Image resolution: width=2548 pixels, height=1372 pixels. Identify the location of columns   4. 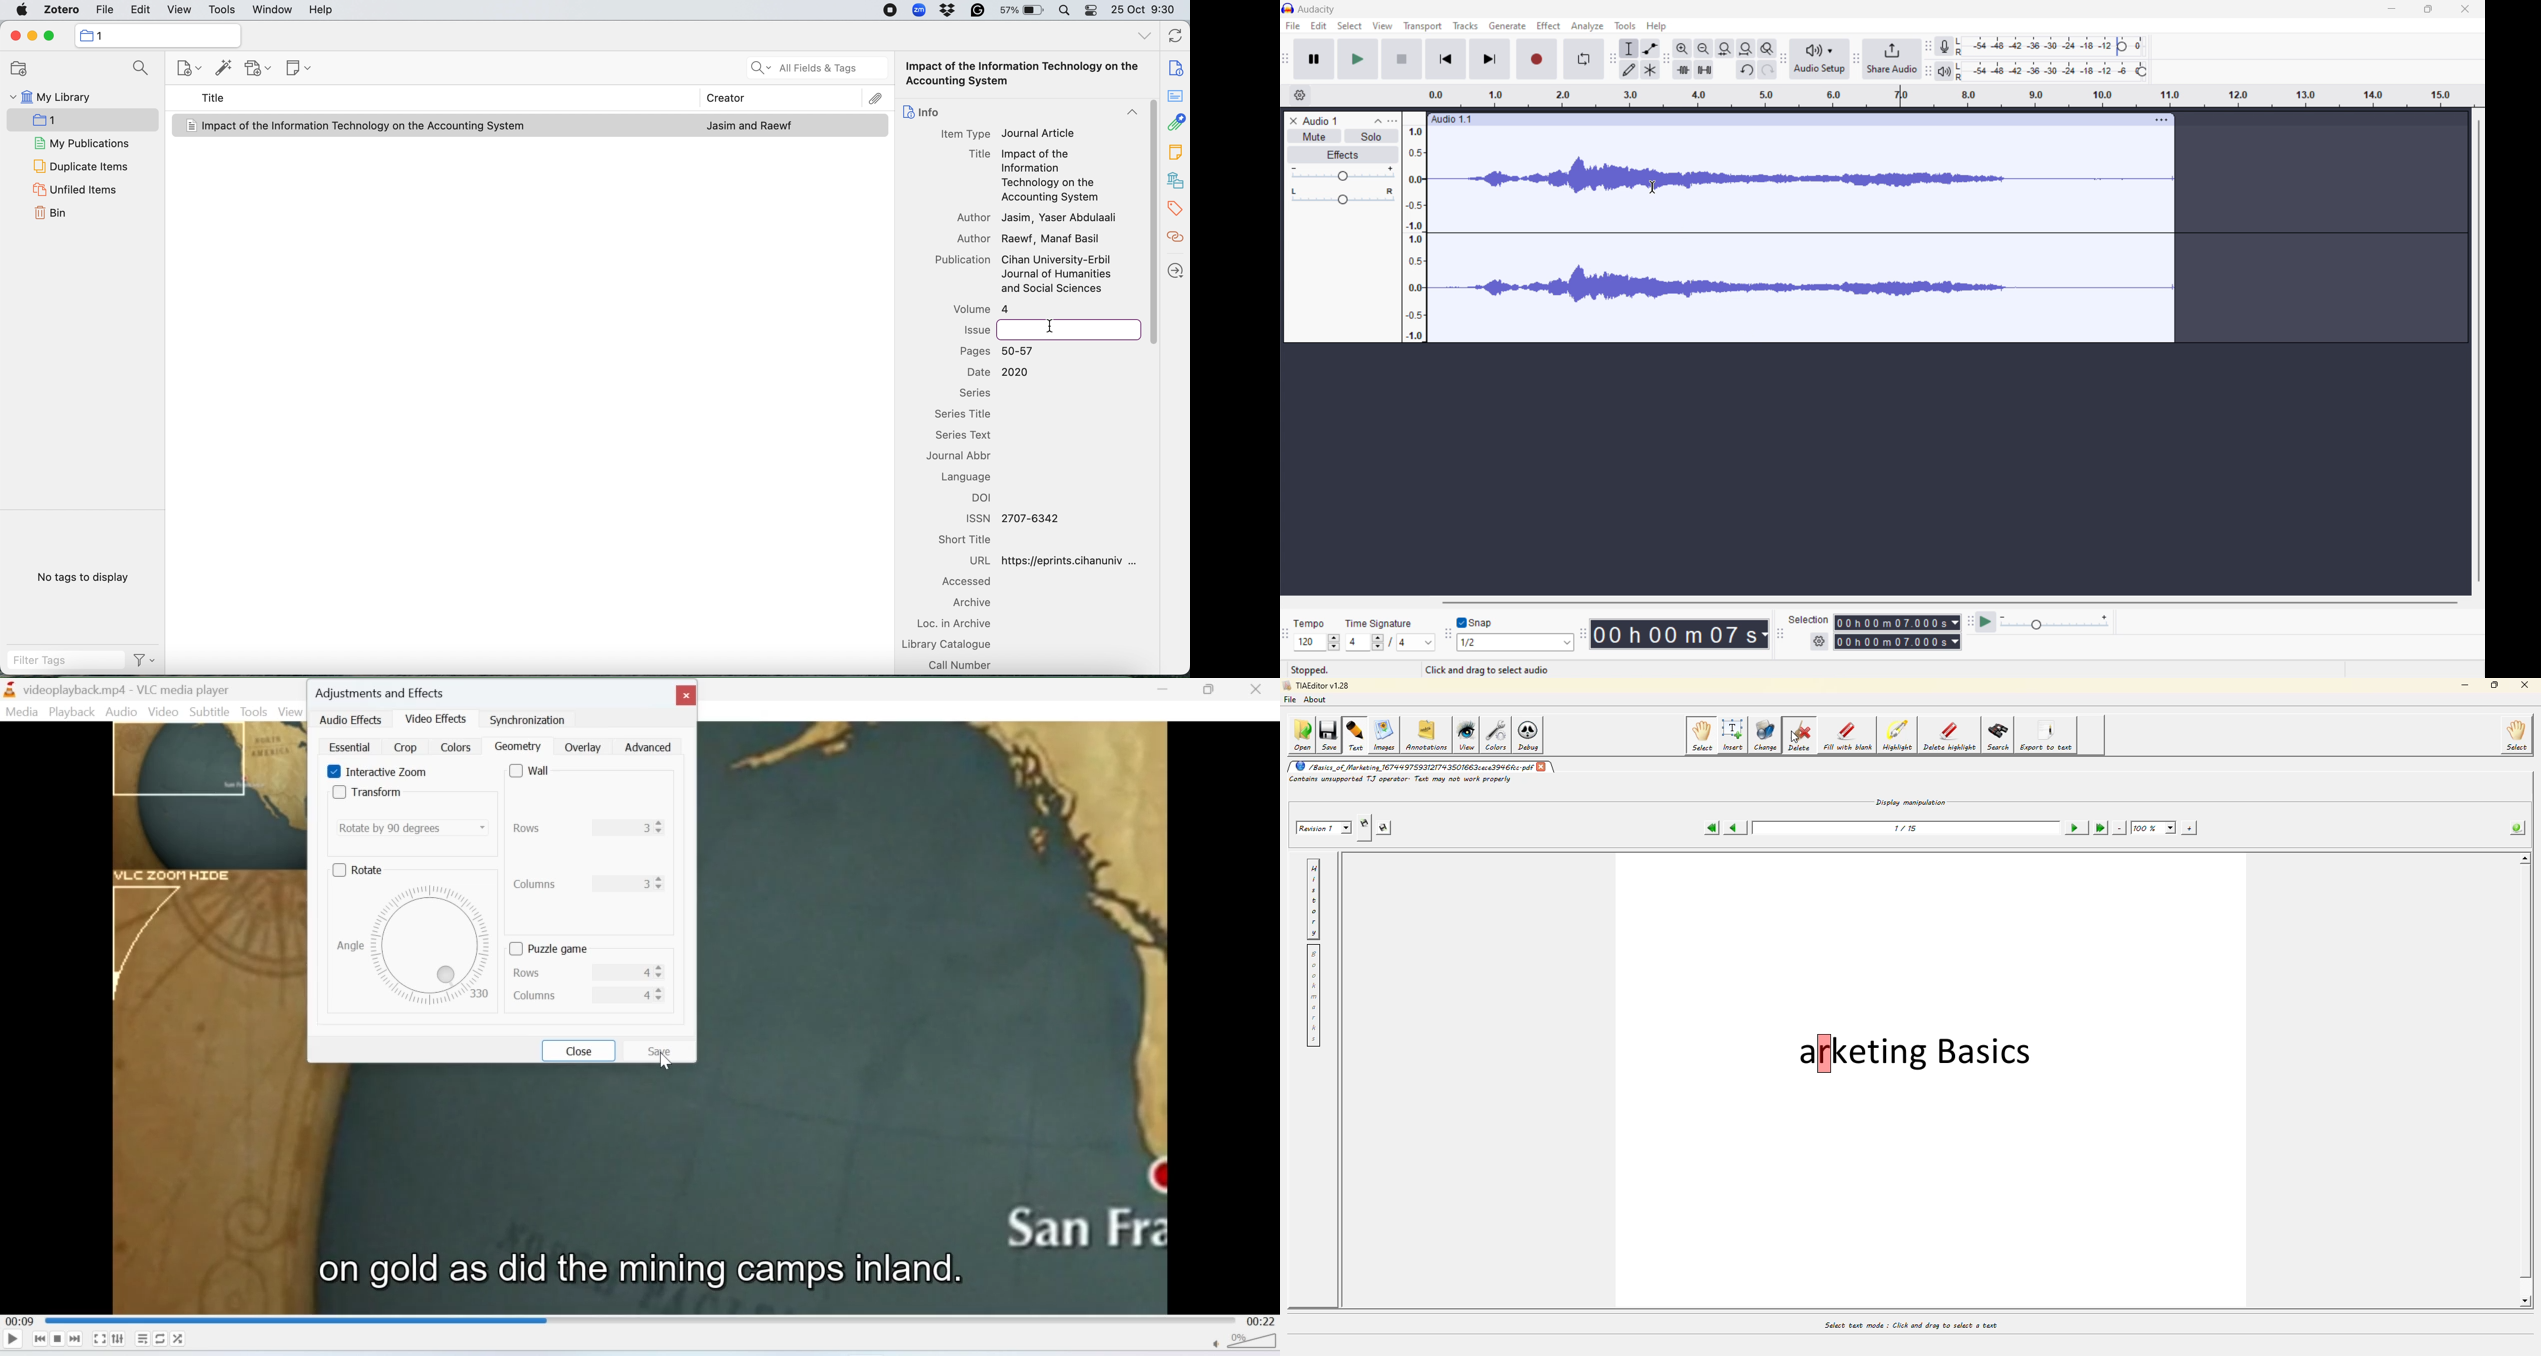
(583, 996).